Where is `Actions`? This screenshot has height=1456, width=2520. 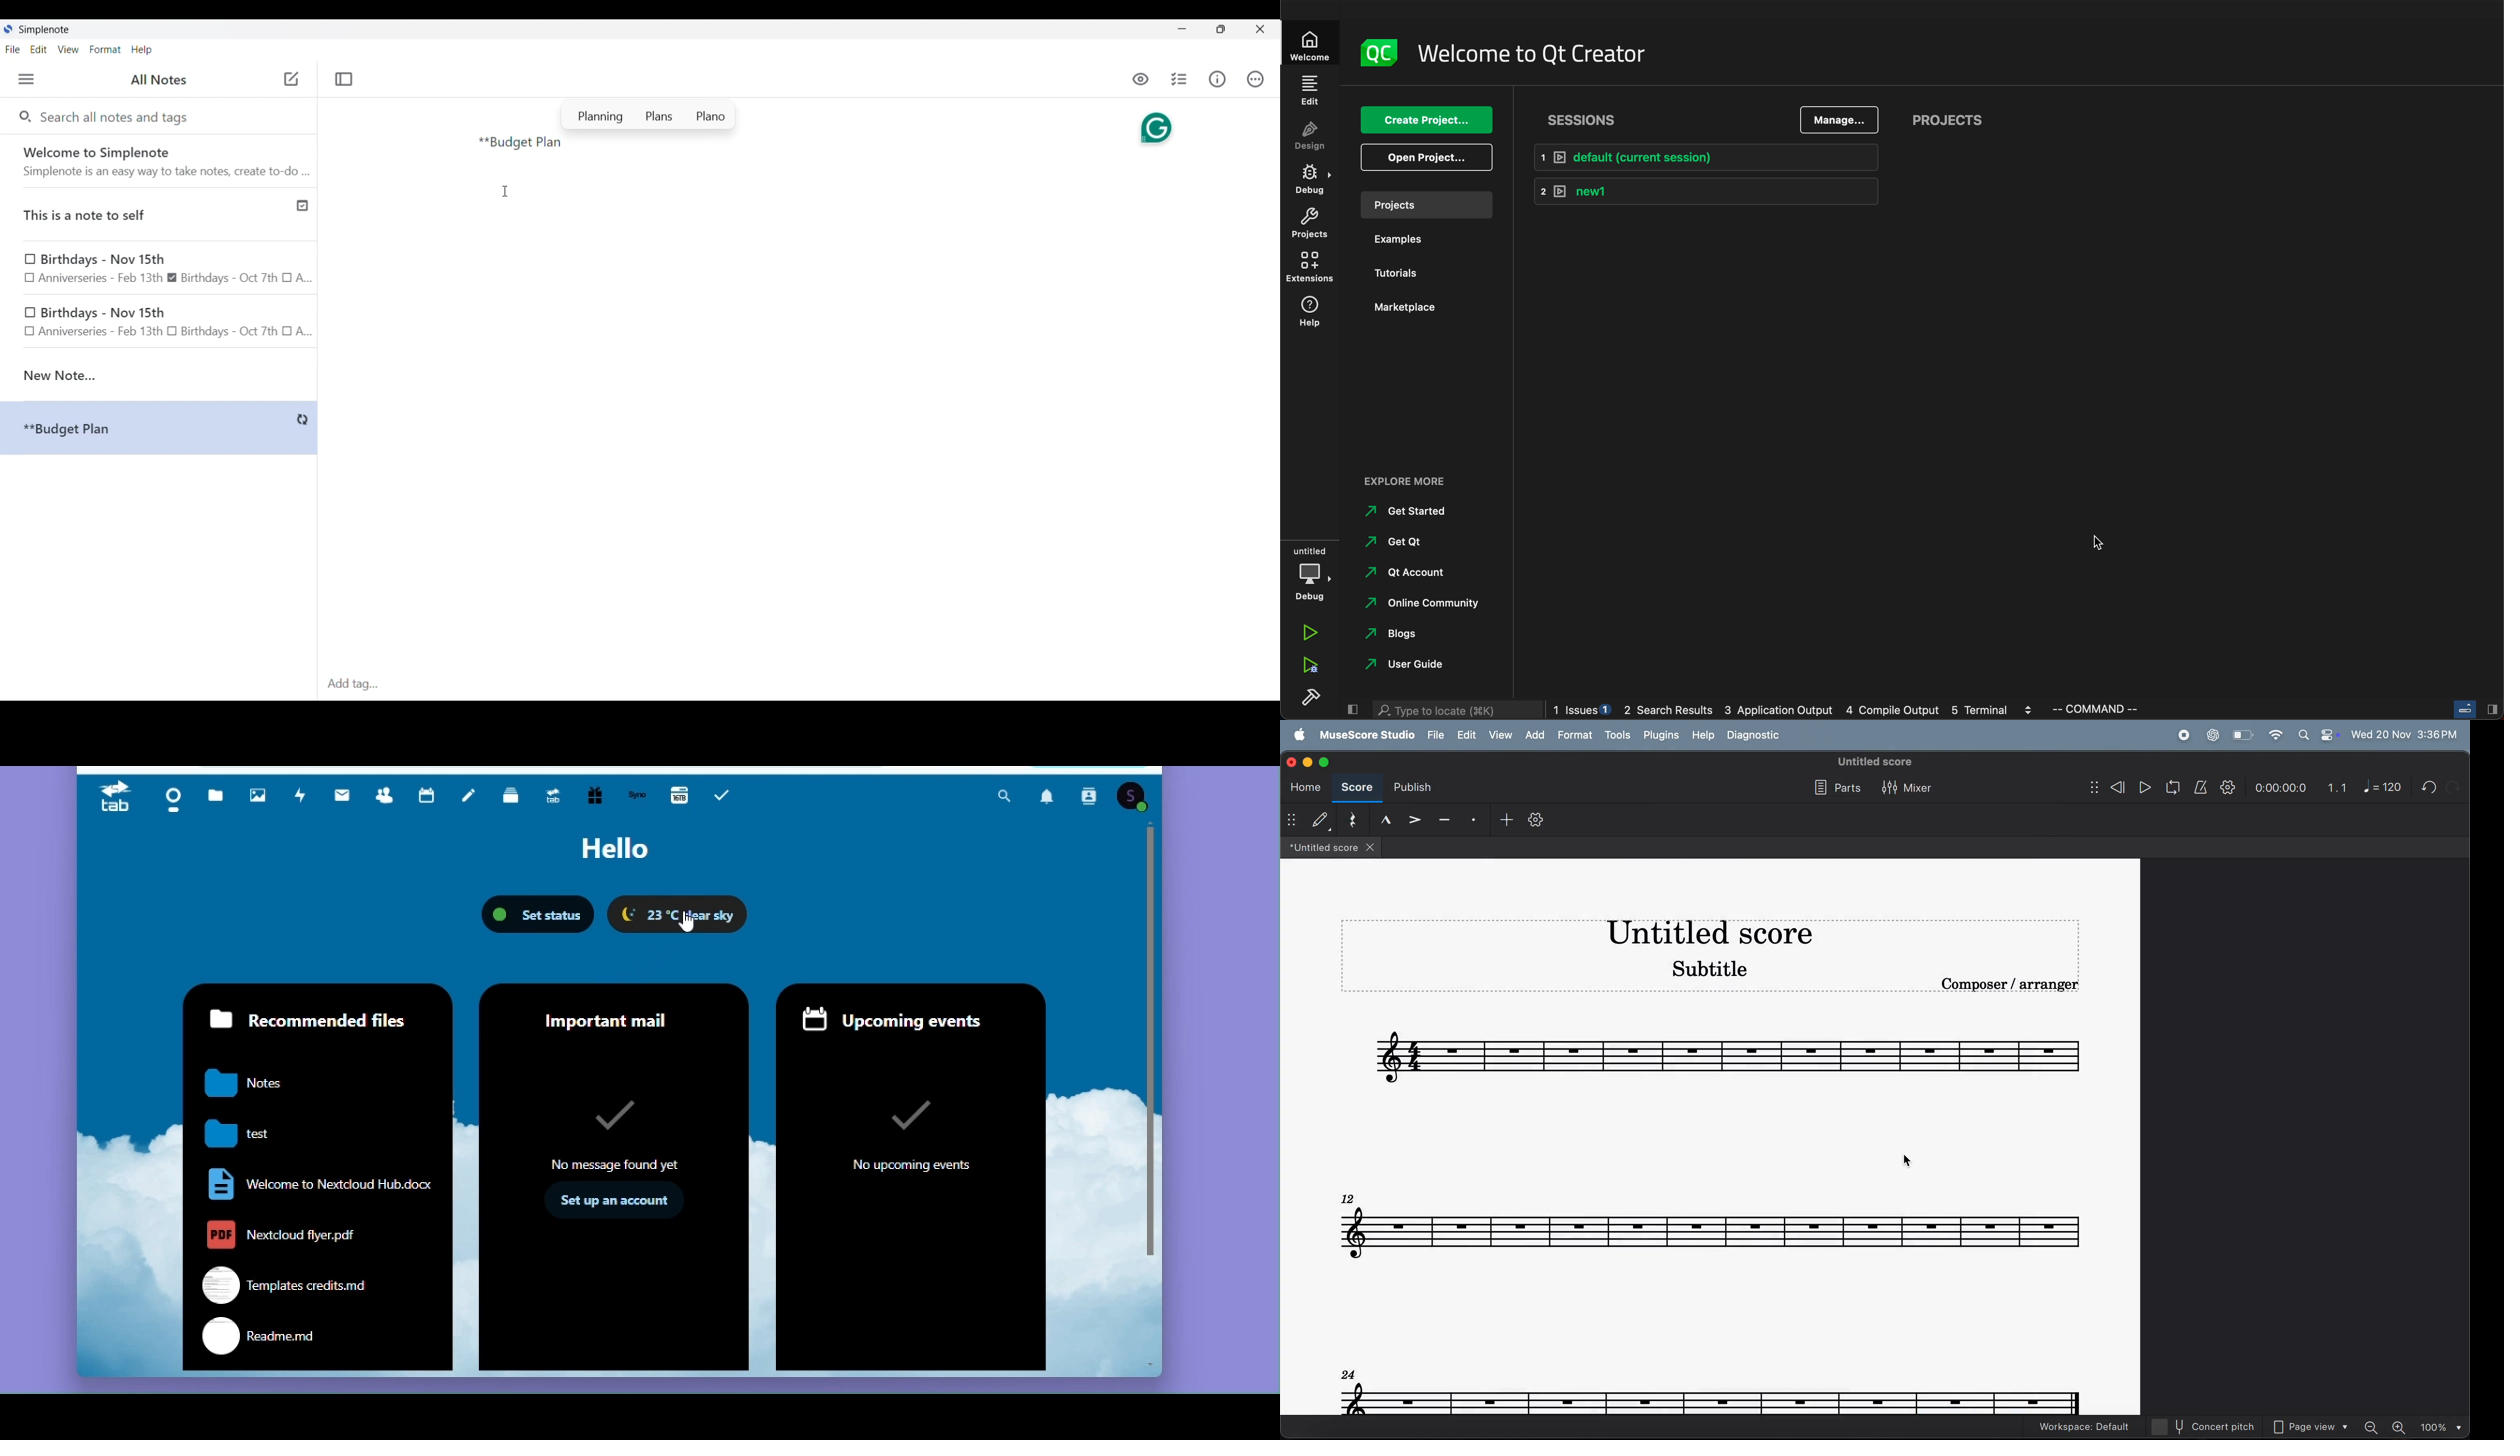
Actions is located at coordinates (1255, 79).